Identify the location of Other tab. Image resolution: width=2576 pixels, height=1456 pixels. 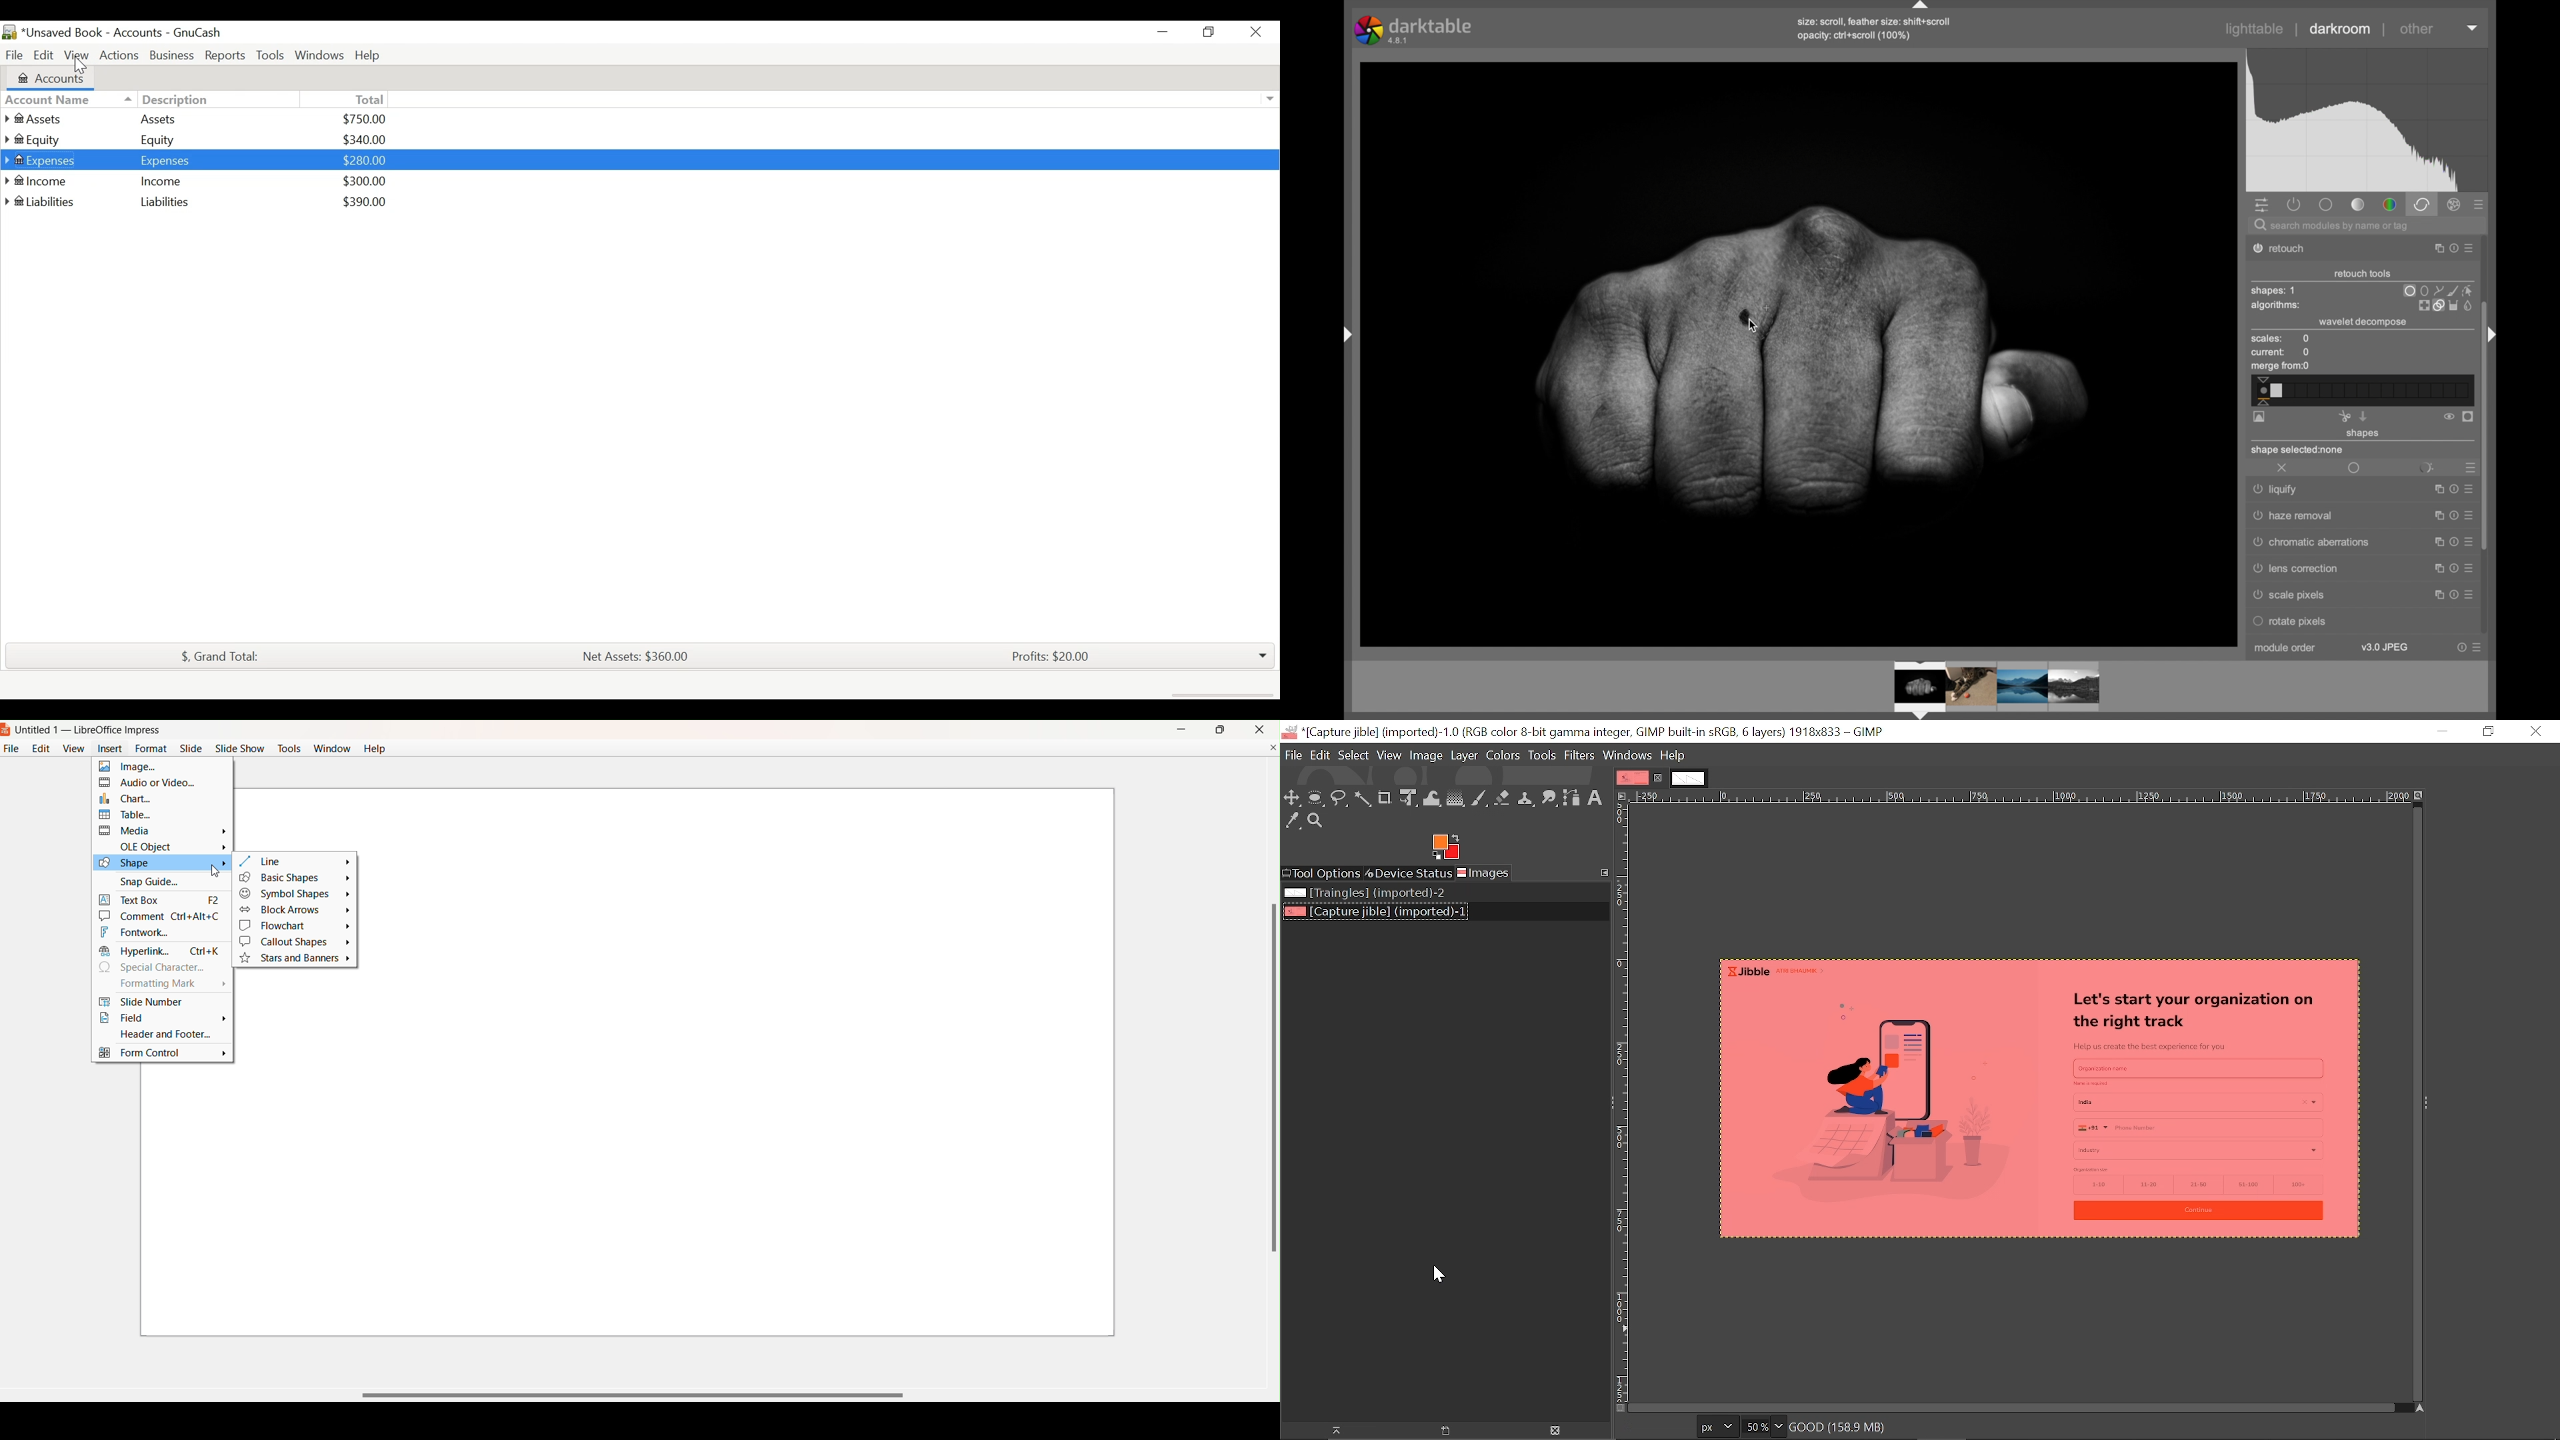
(1688, 779).